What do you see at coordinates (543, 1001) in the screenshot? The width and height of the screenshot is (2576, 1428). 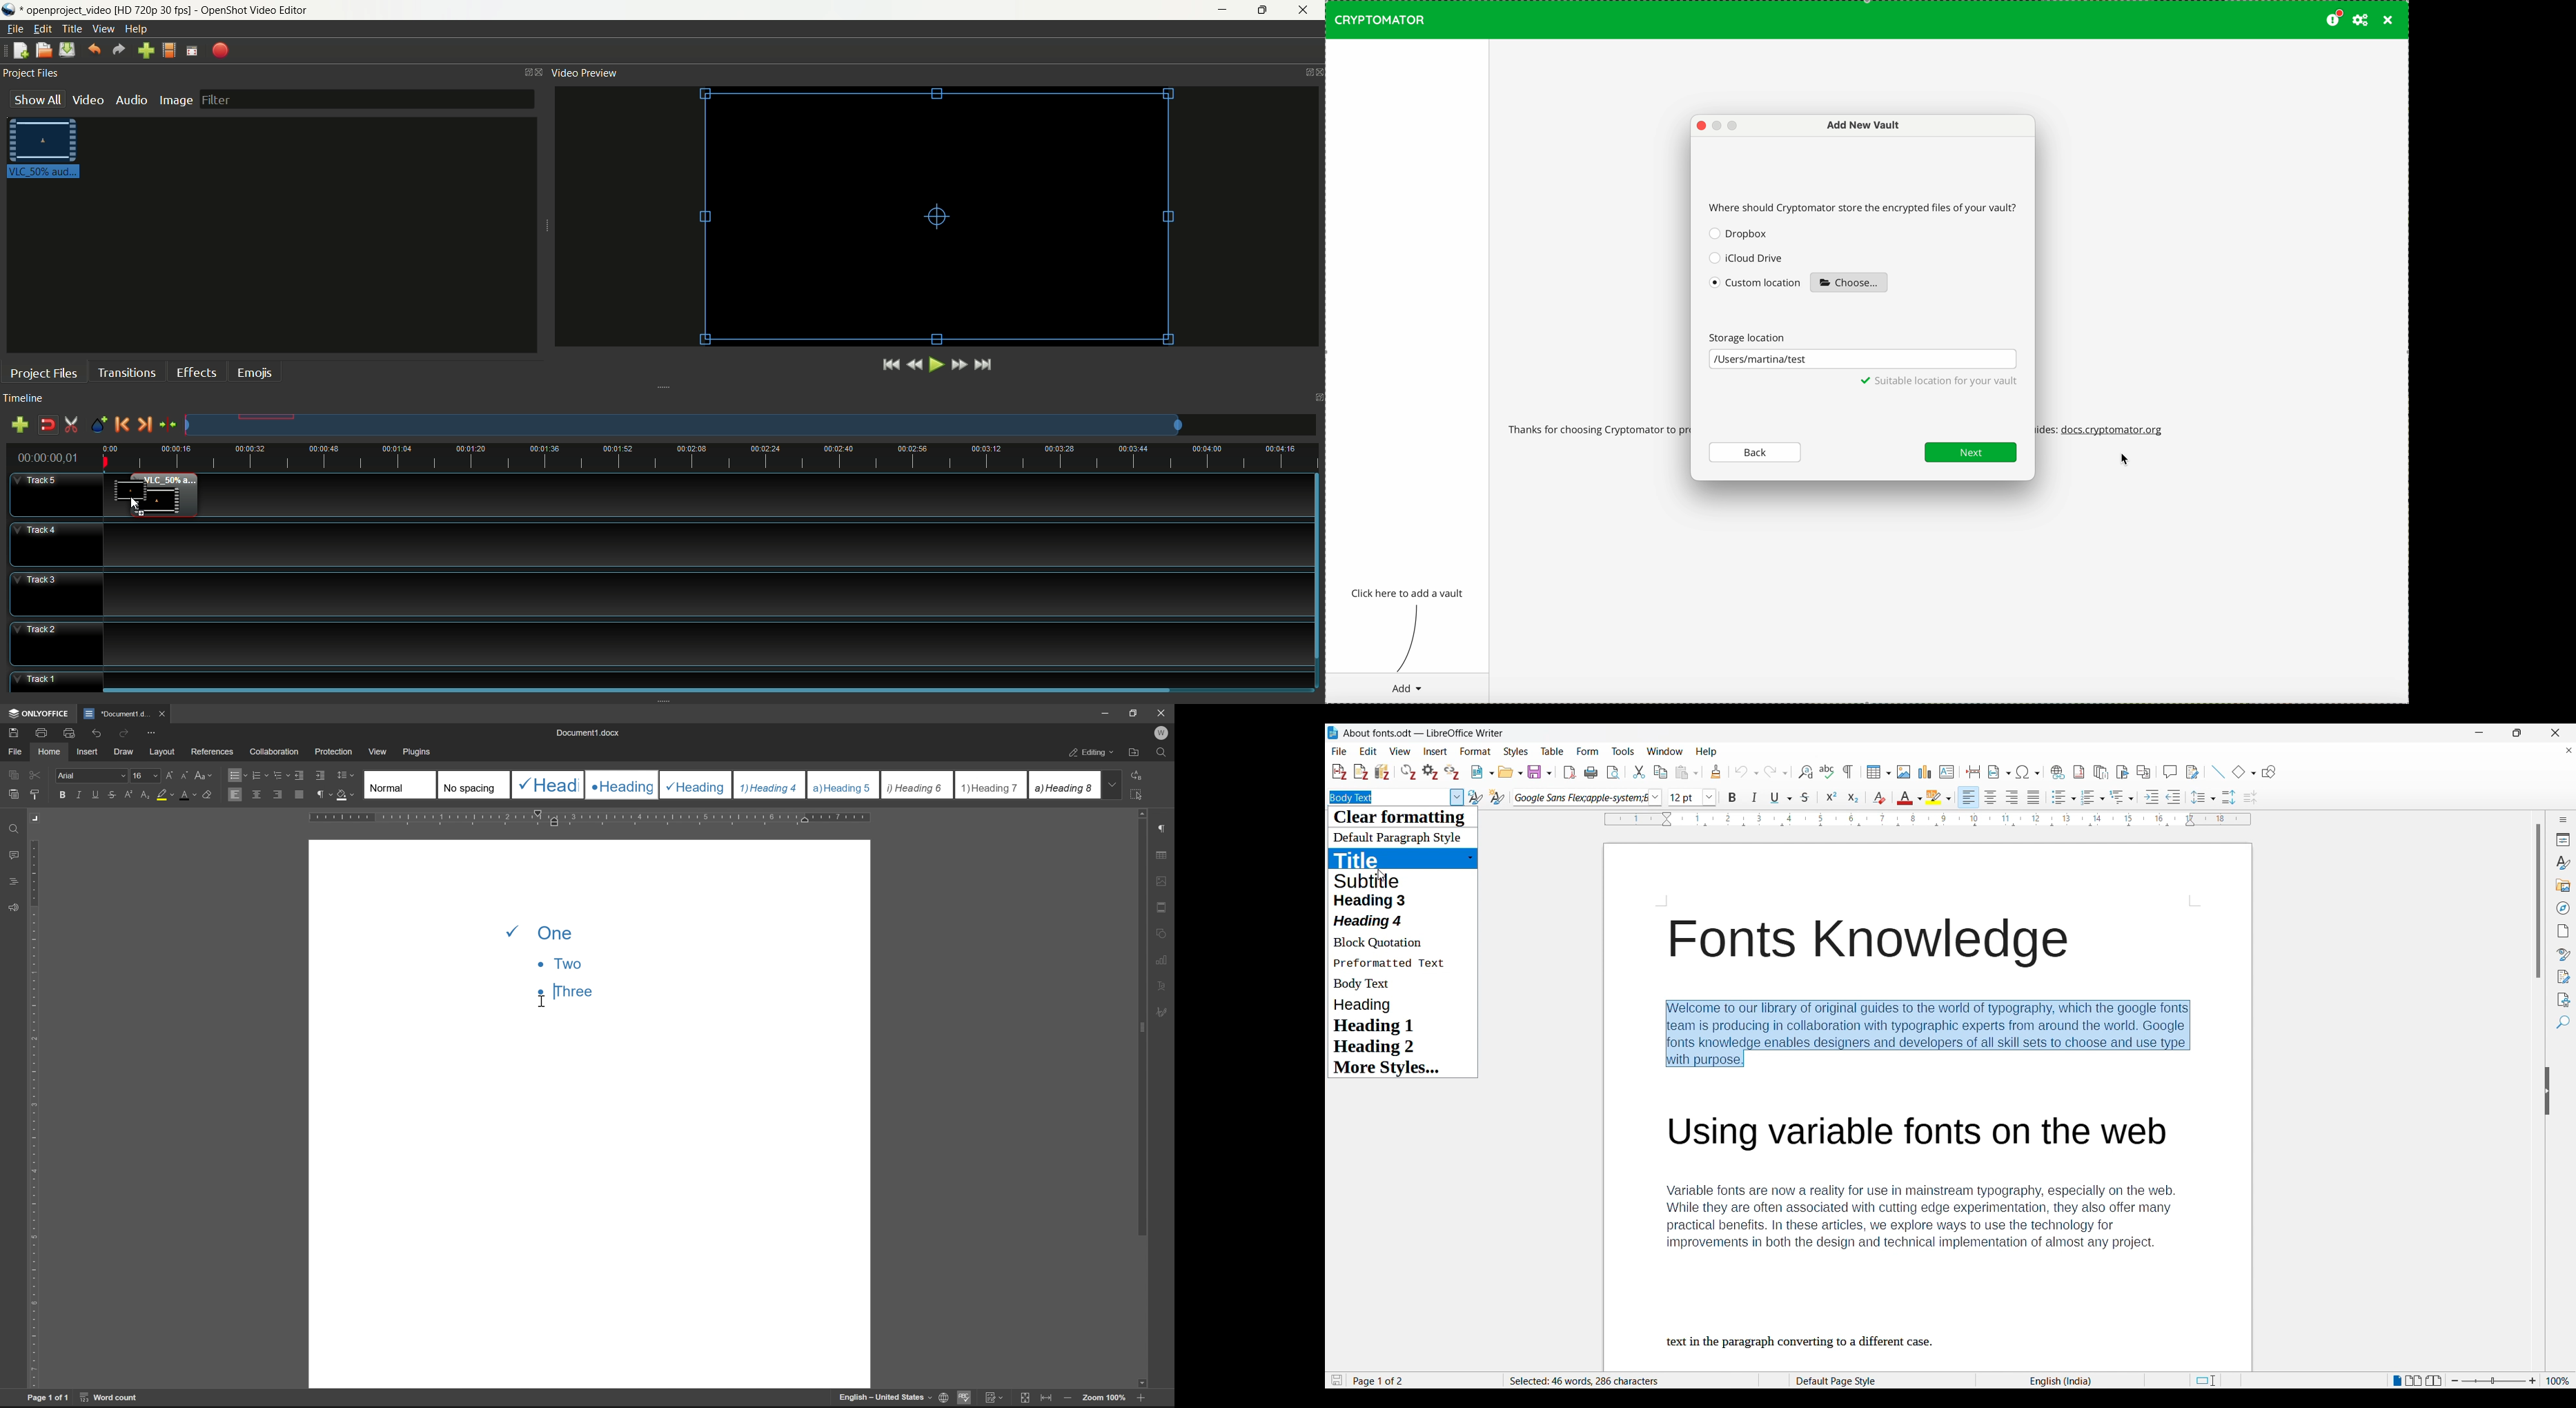 I see `cursor` at bounding box center [543, 1001].